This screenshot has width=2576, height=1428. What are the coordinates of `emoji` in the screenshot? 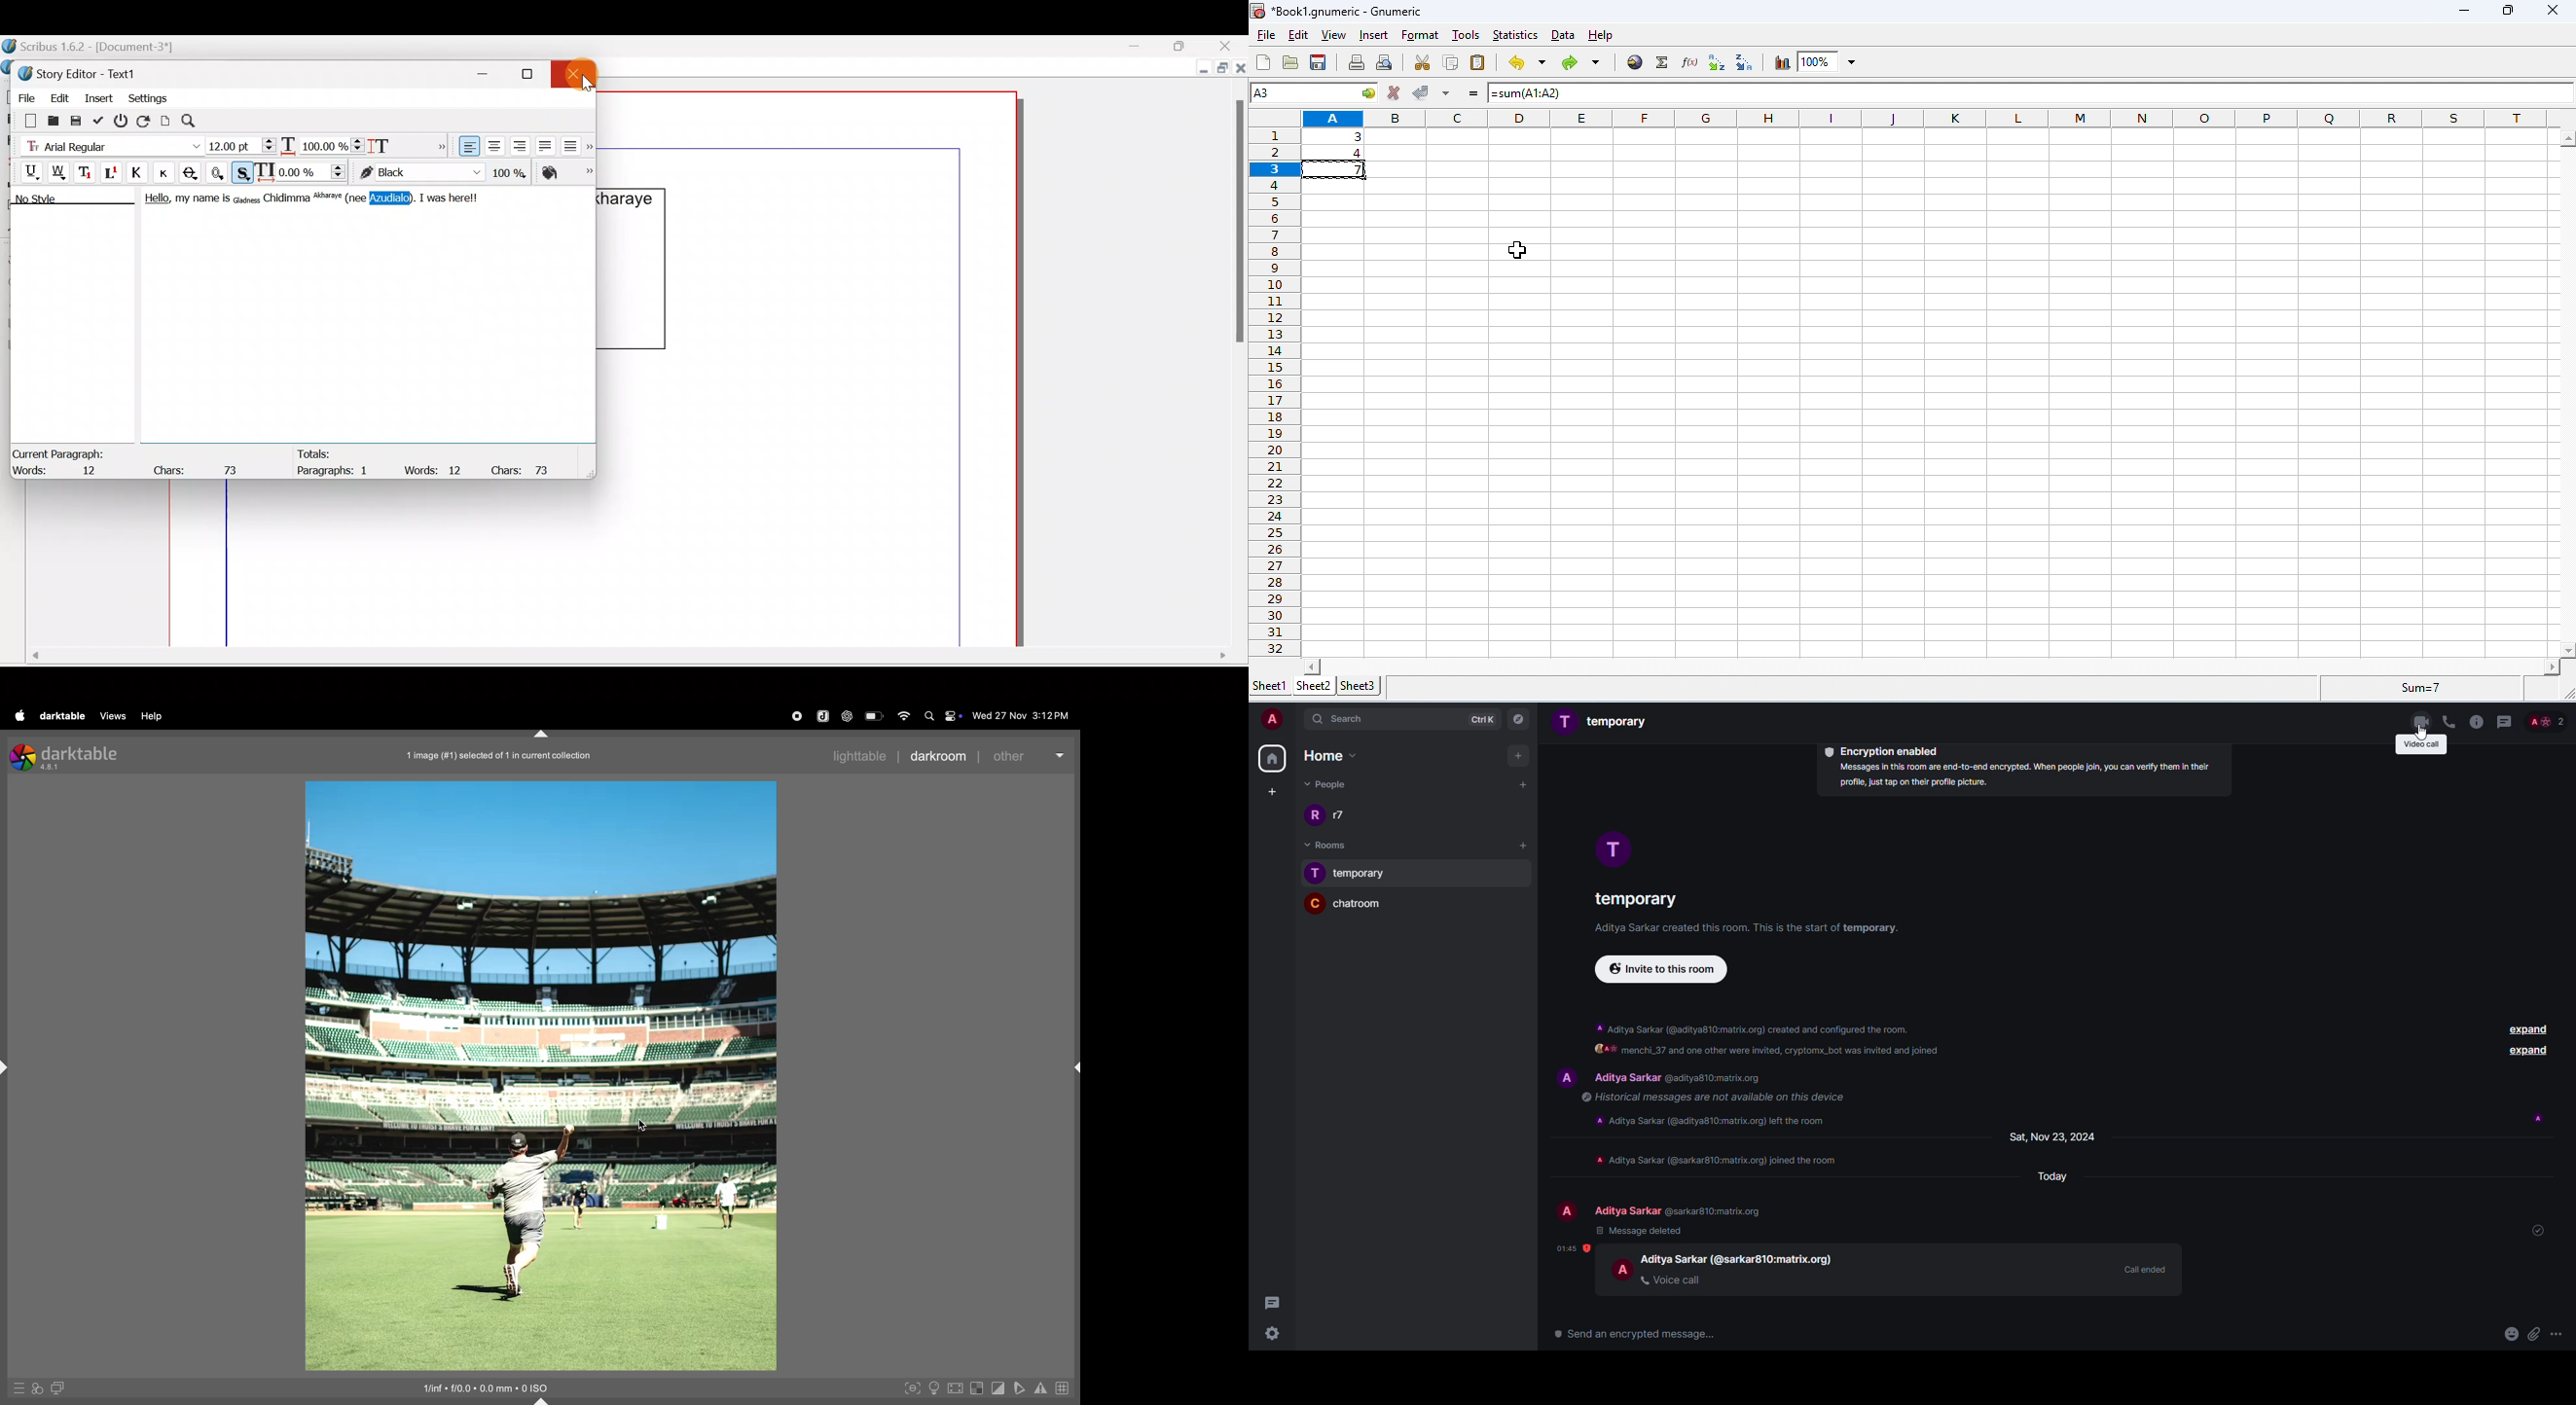 It's located at (2510, 1334).